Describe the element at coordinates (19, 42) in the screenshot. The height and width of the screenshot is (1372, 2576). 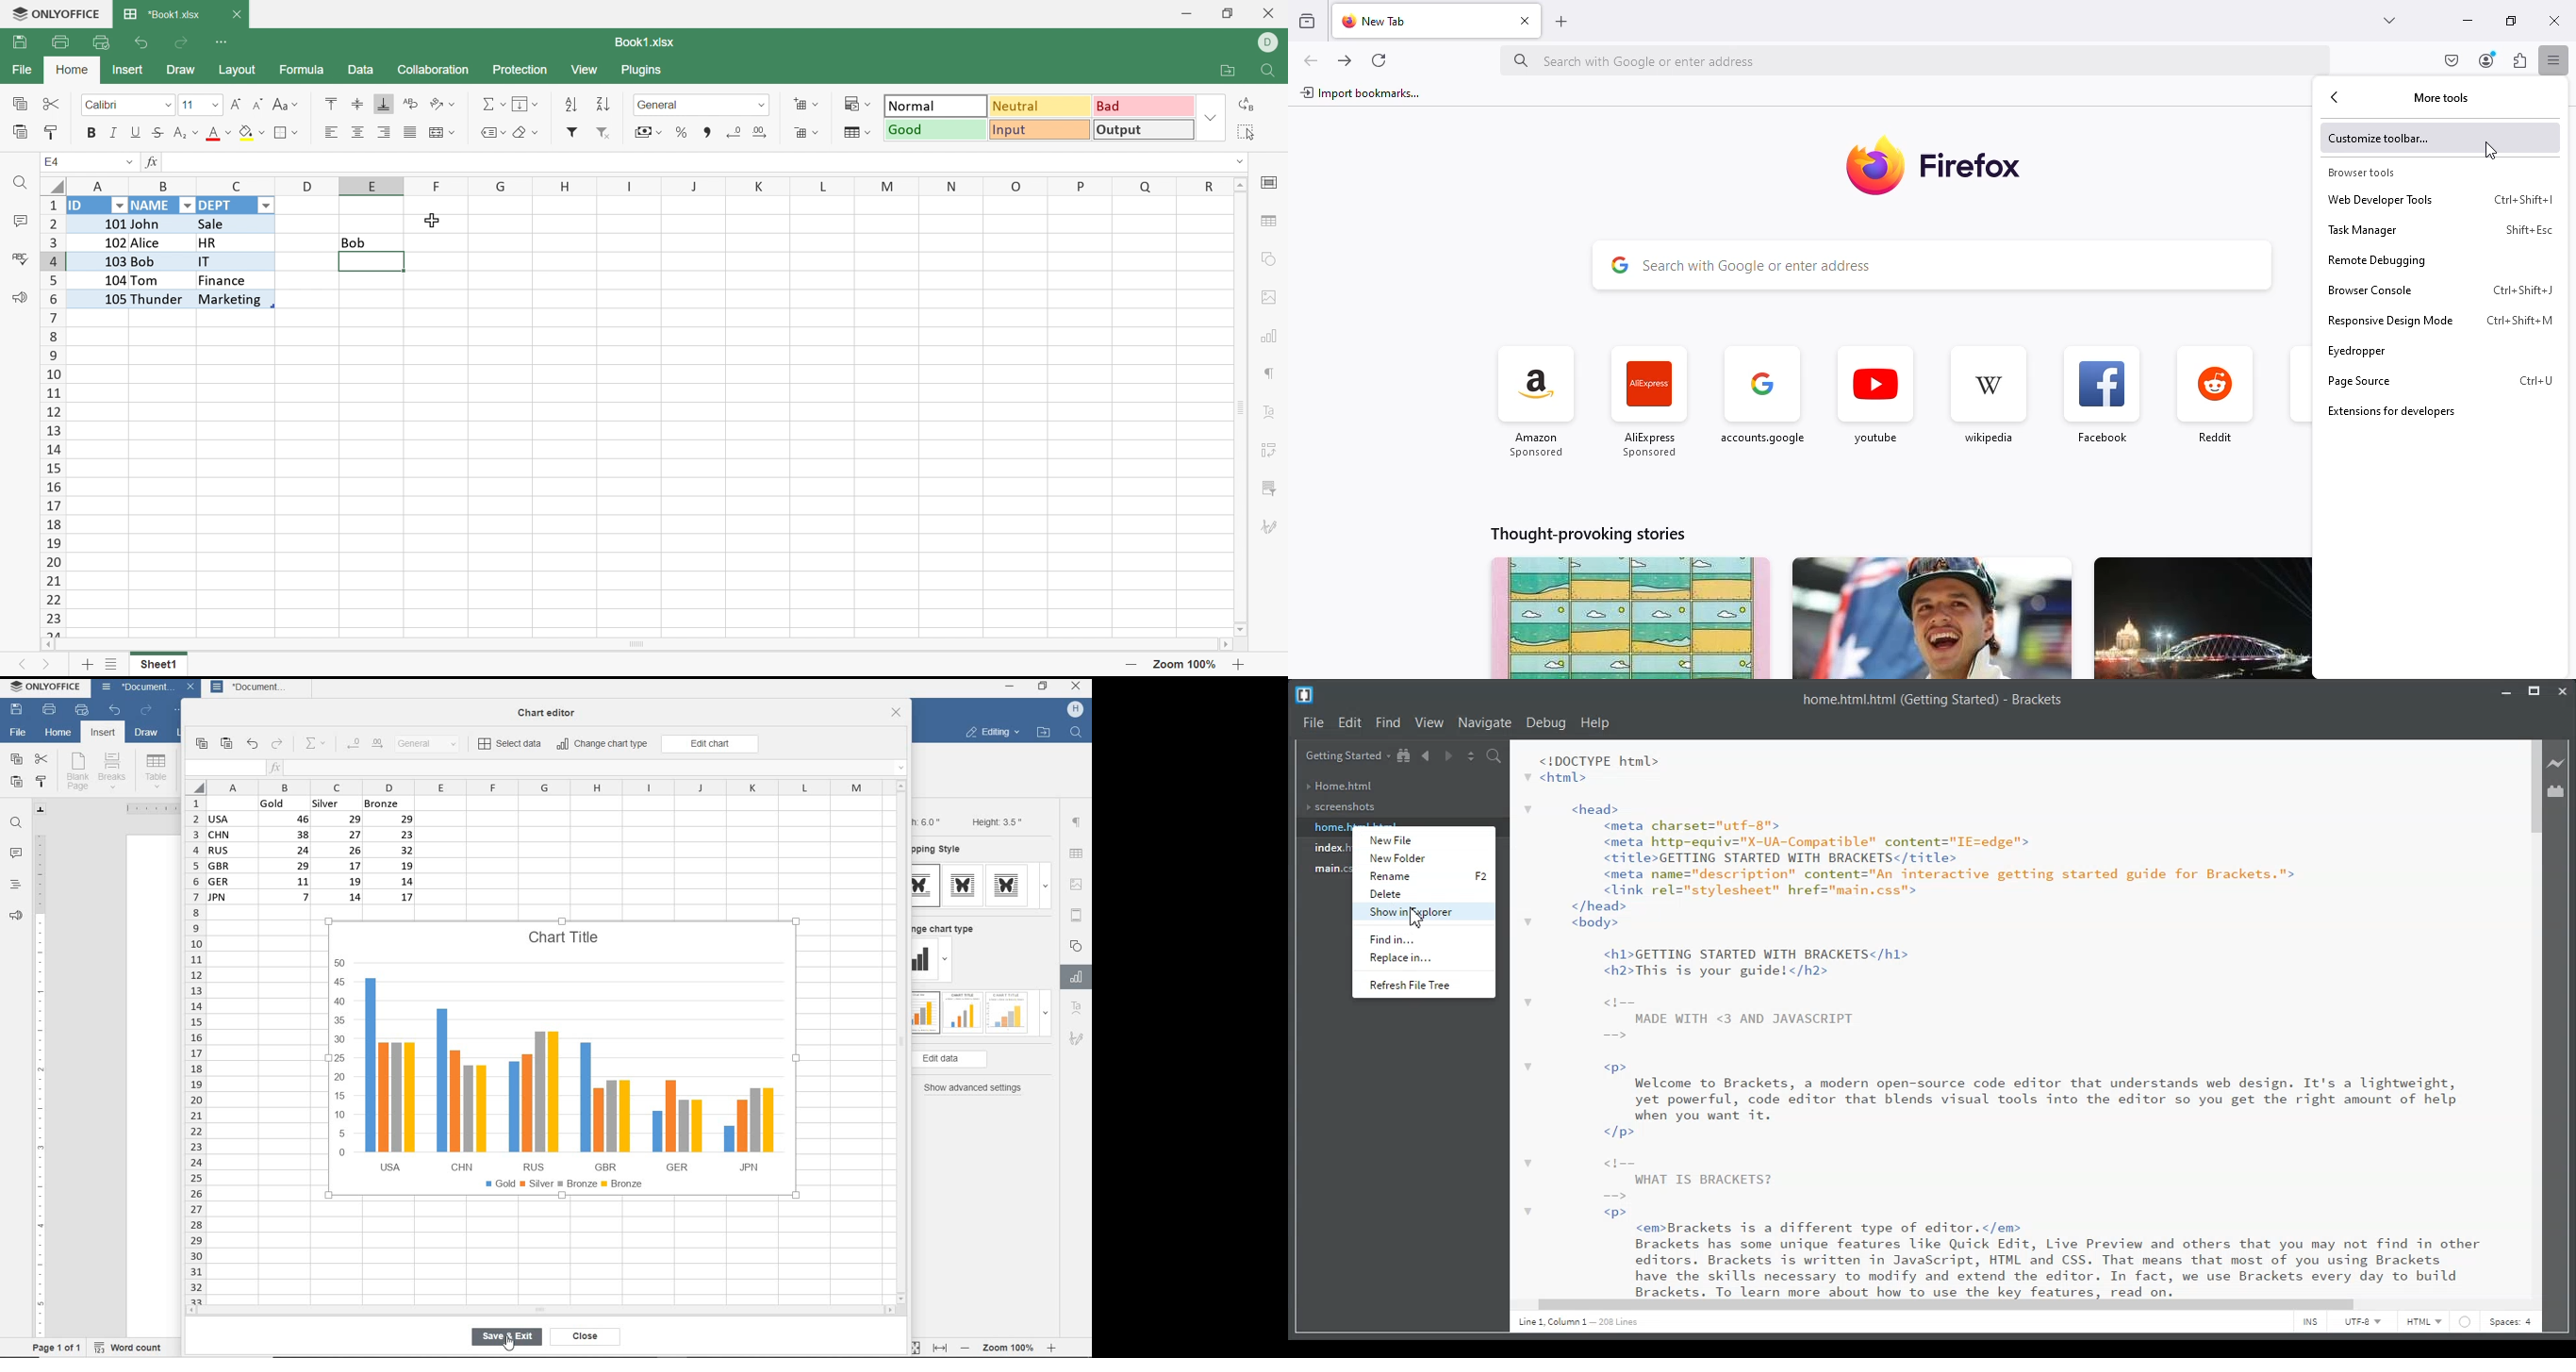
I see `Save` at that location.